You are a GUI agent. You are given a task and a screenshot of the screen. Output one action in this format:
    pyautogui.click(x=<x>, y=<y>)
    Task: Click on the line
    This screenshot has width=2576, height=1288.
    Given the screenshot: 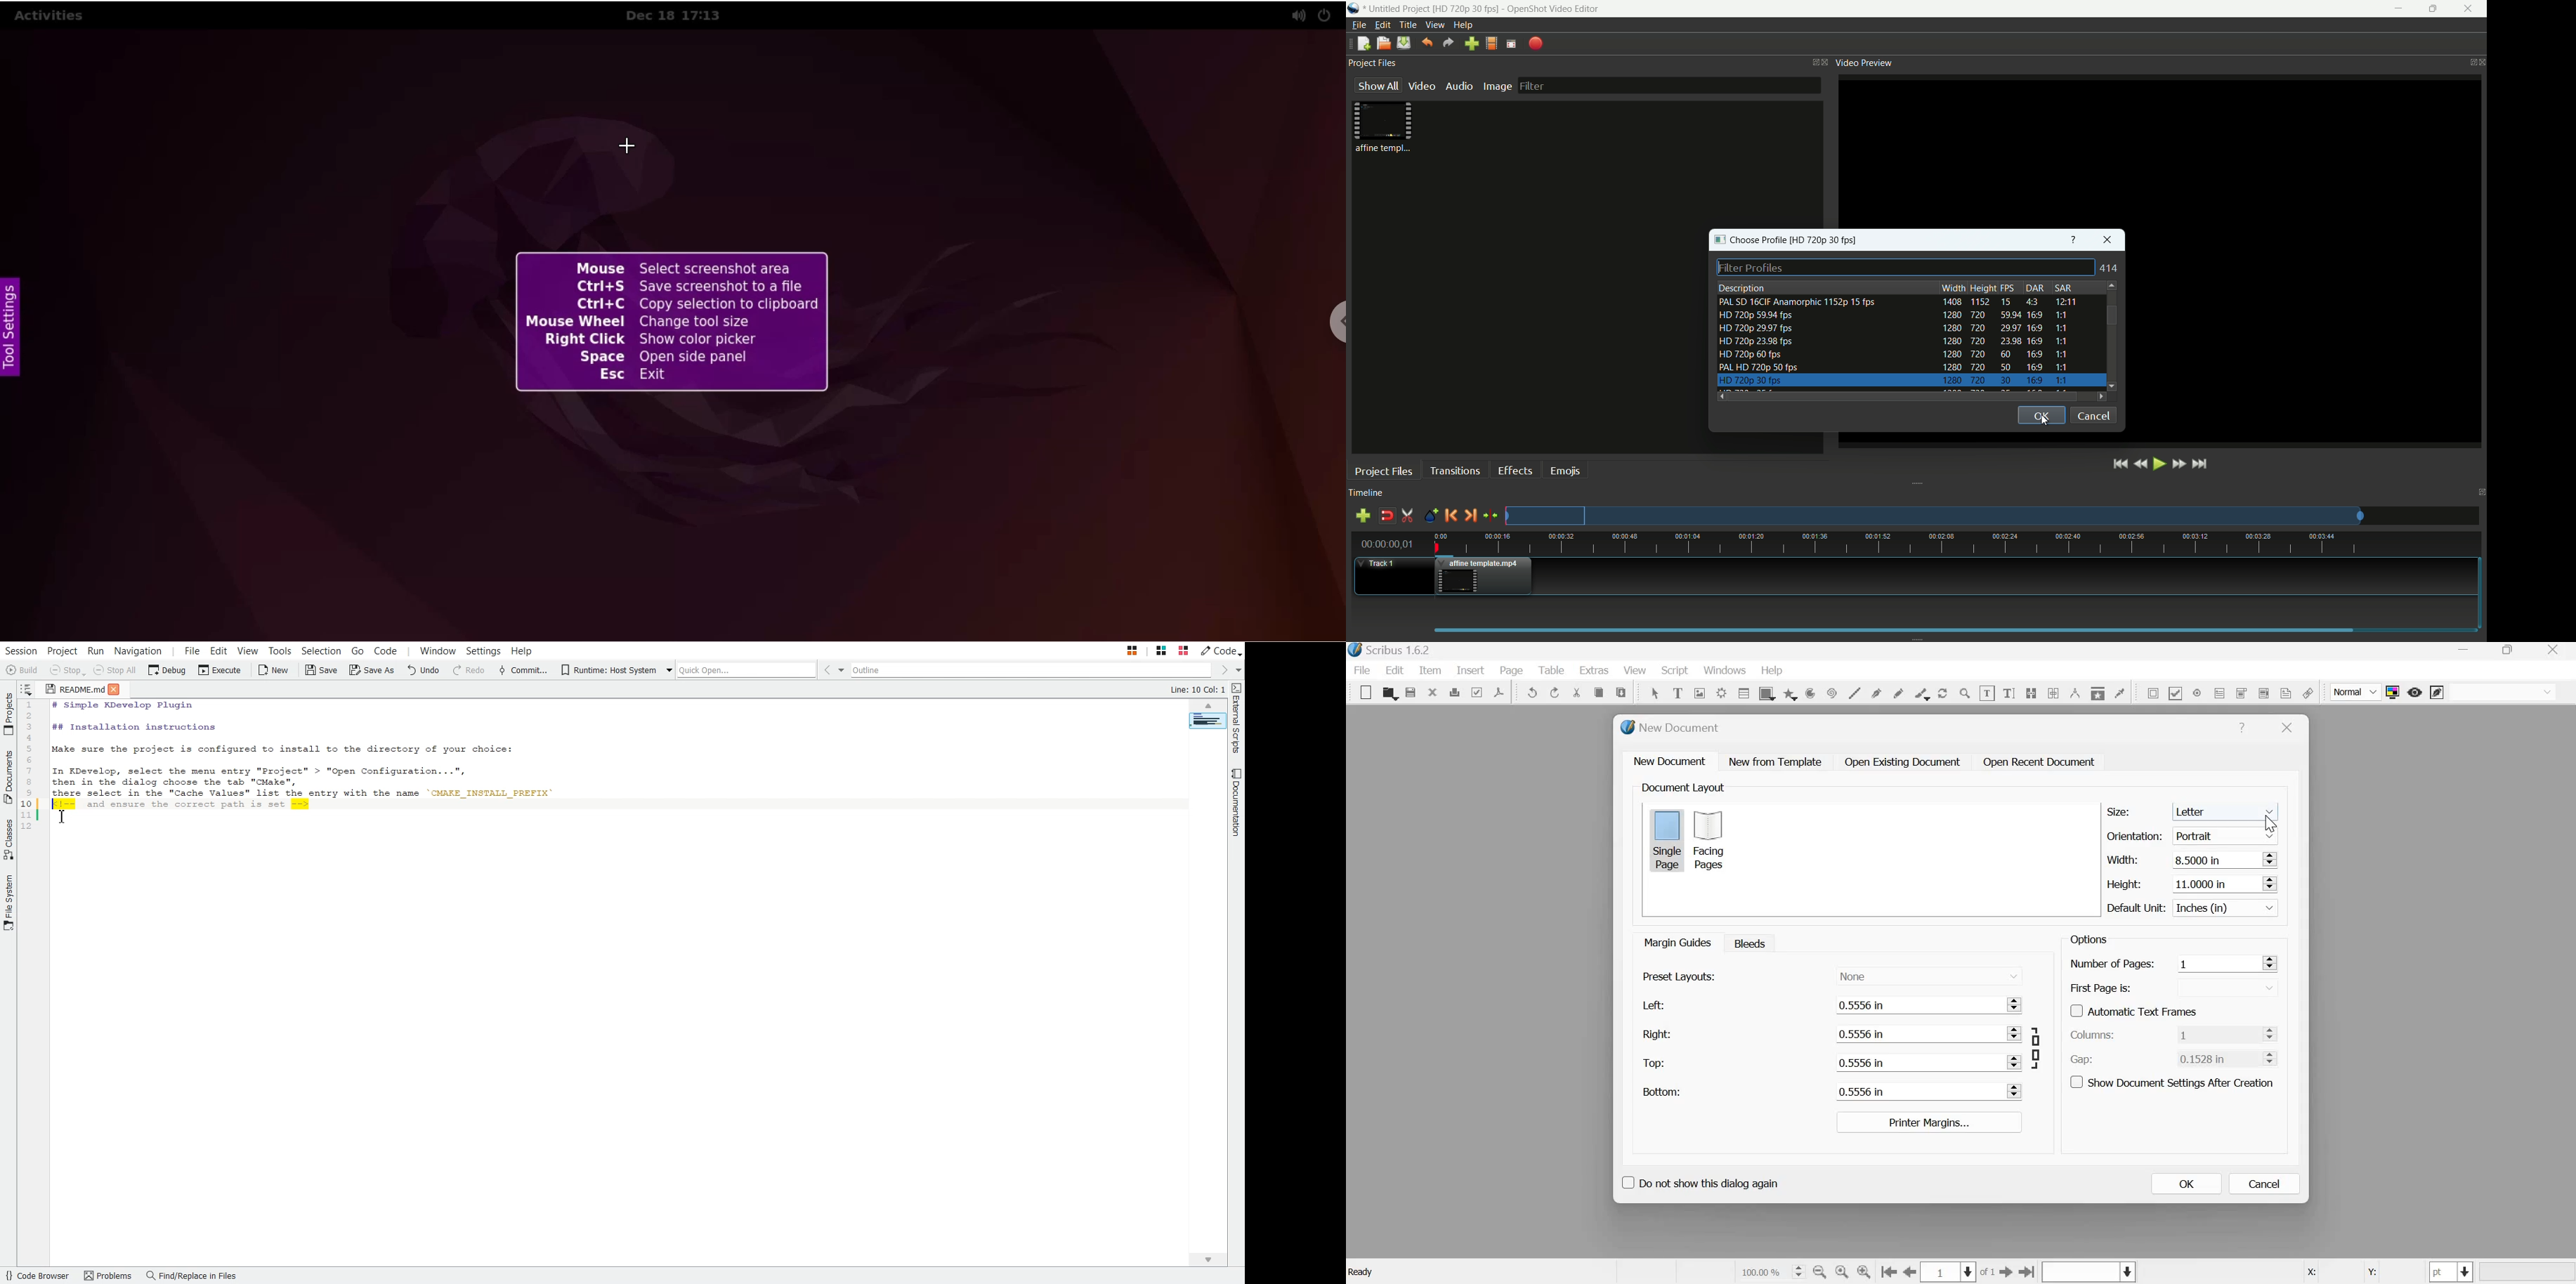 What is the action you would take?
    pyautogui.click(x=1854, y=692)
    